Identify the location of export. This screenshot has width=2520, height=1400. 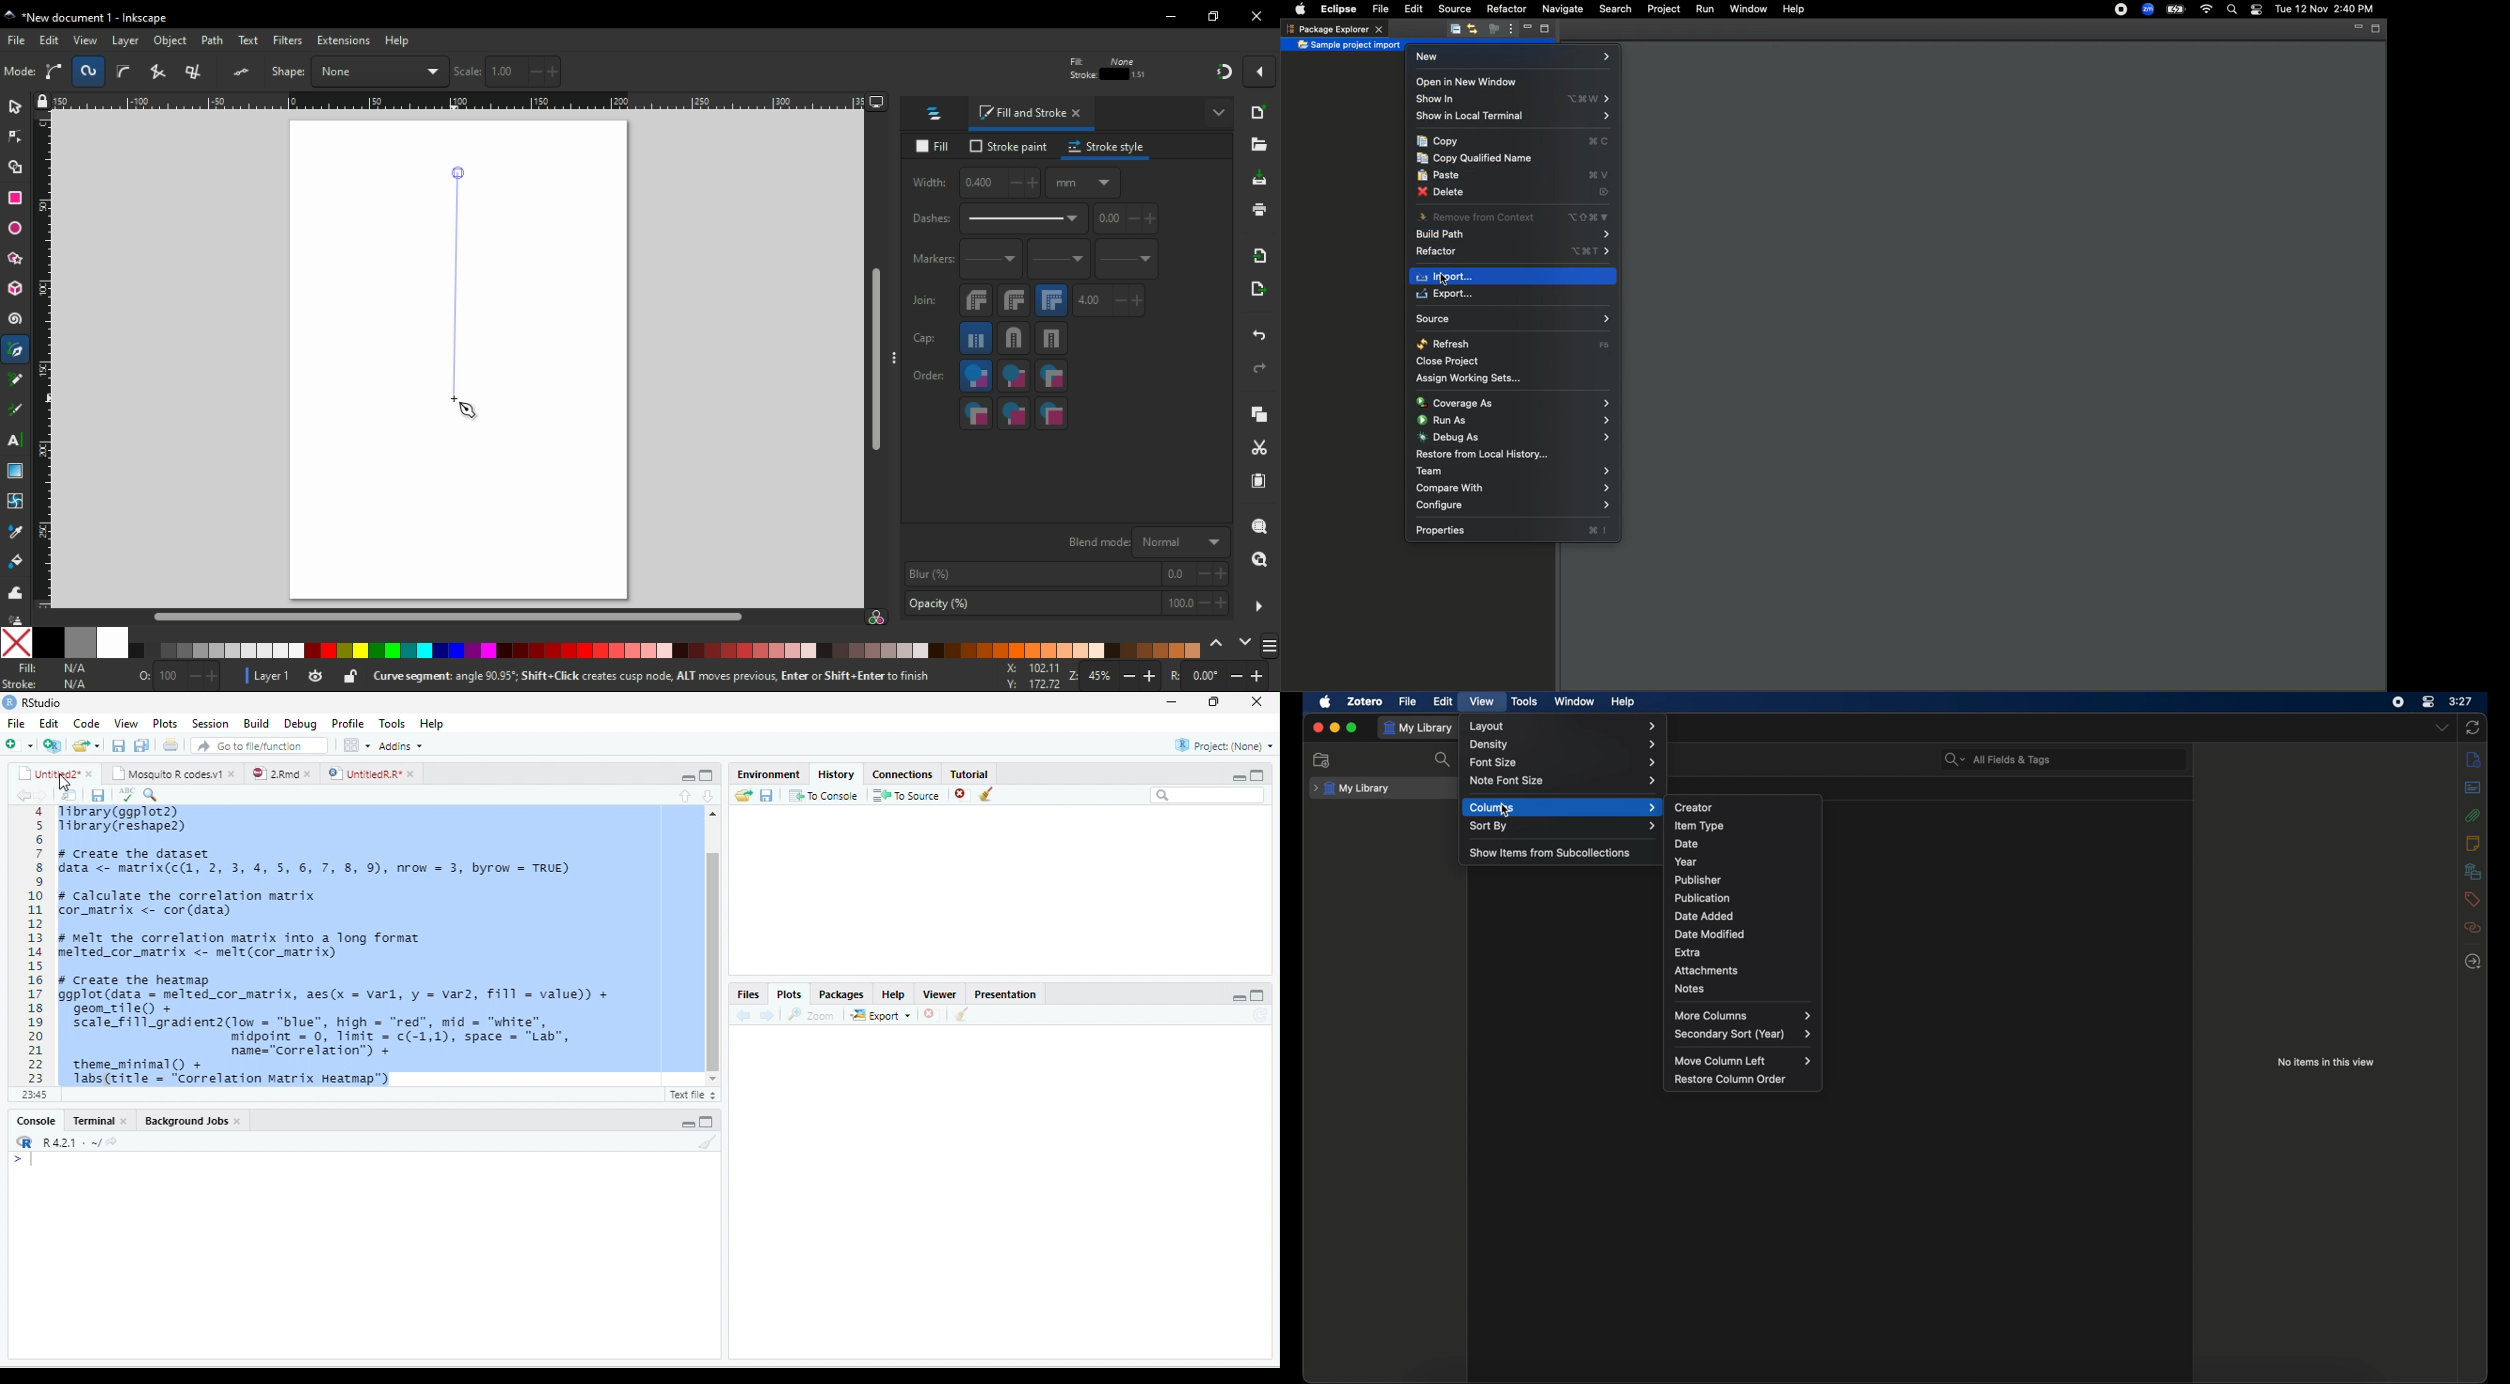
(881, 1017).